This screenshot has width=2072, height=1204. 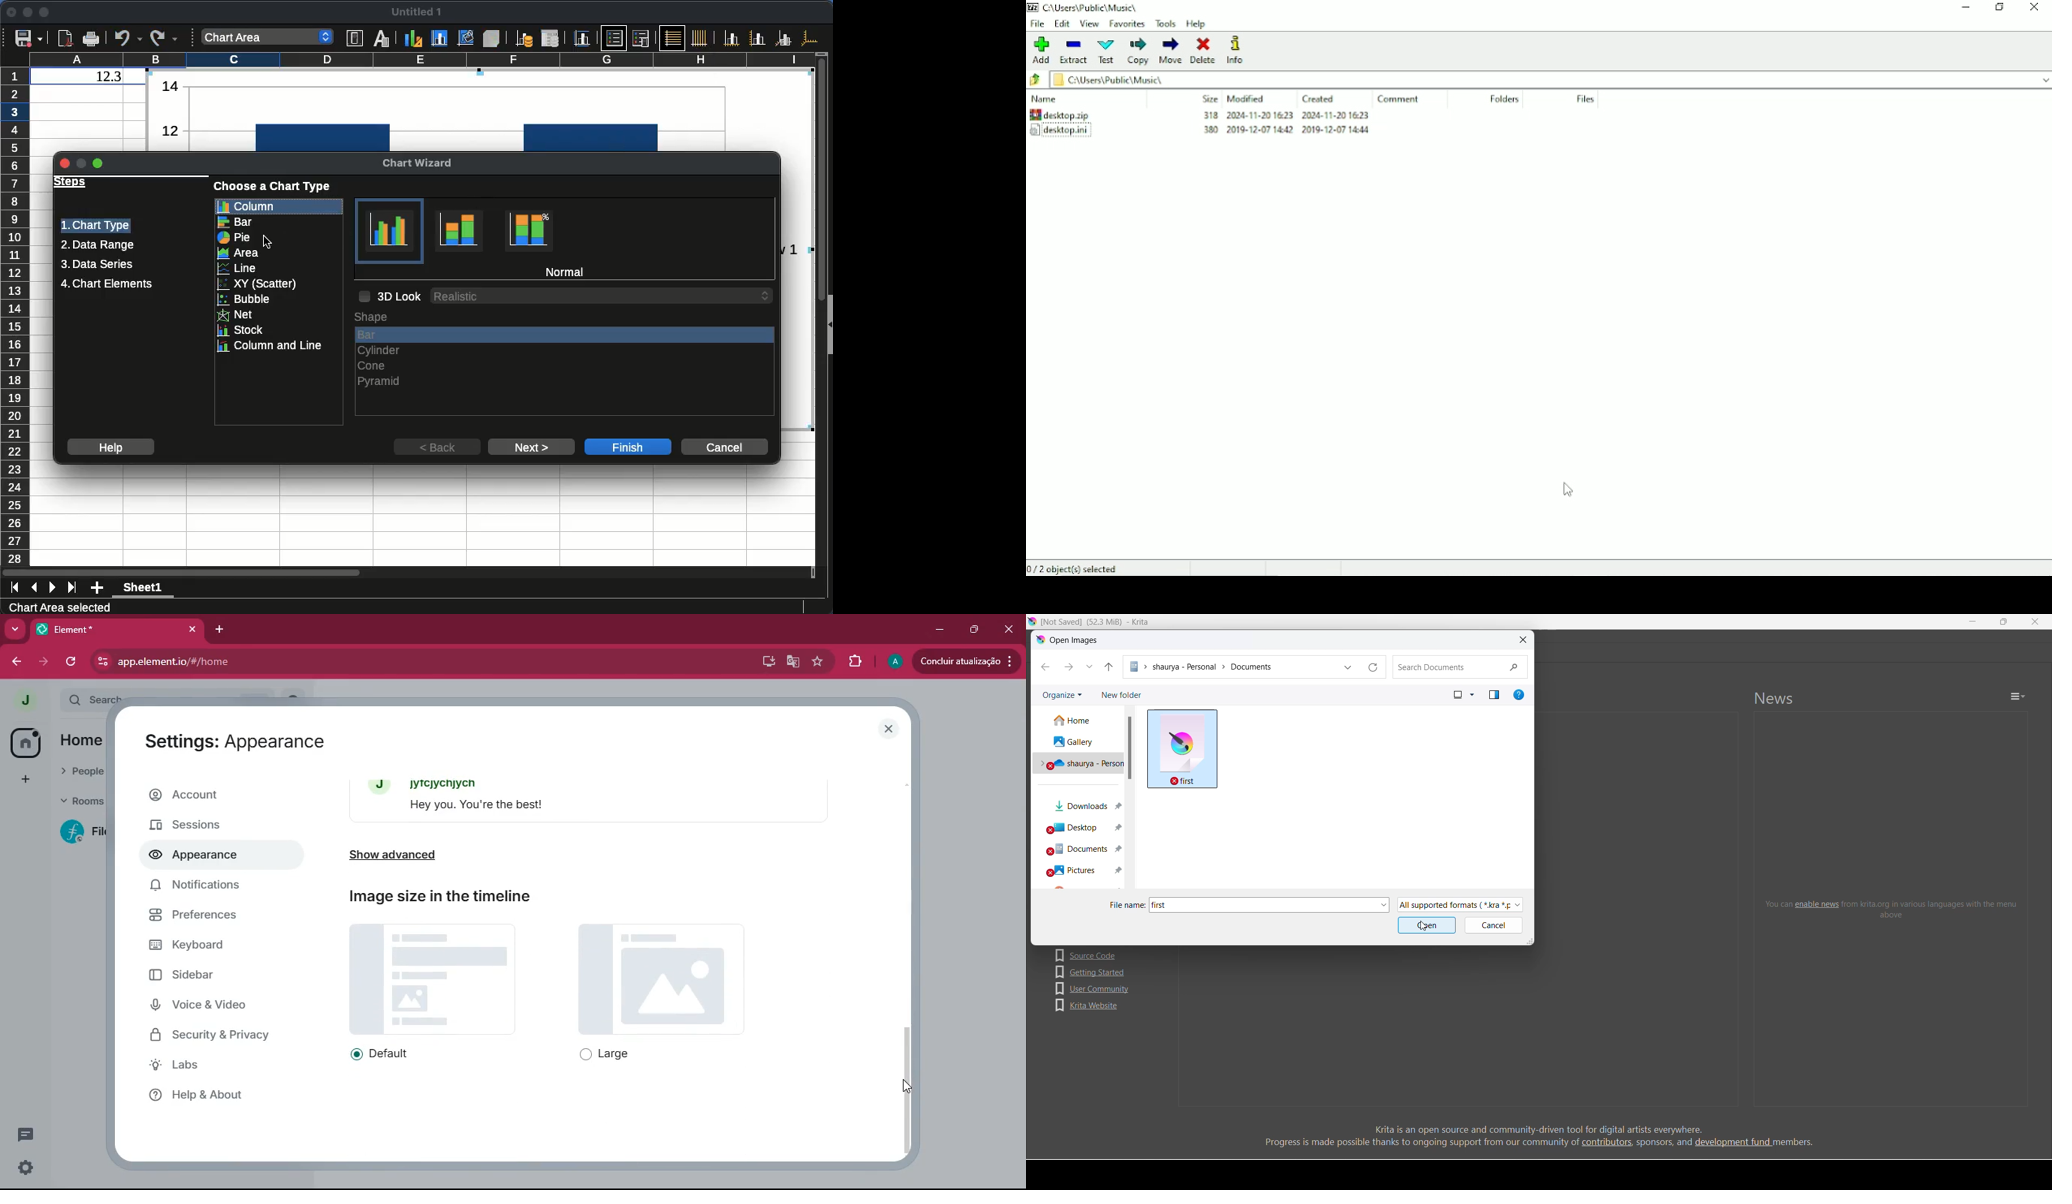 I want to click on SOURCE CODE, so click(x=1090, y=955).